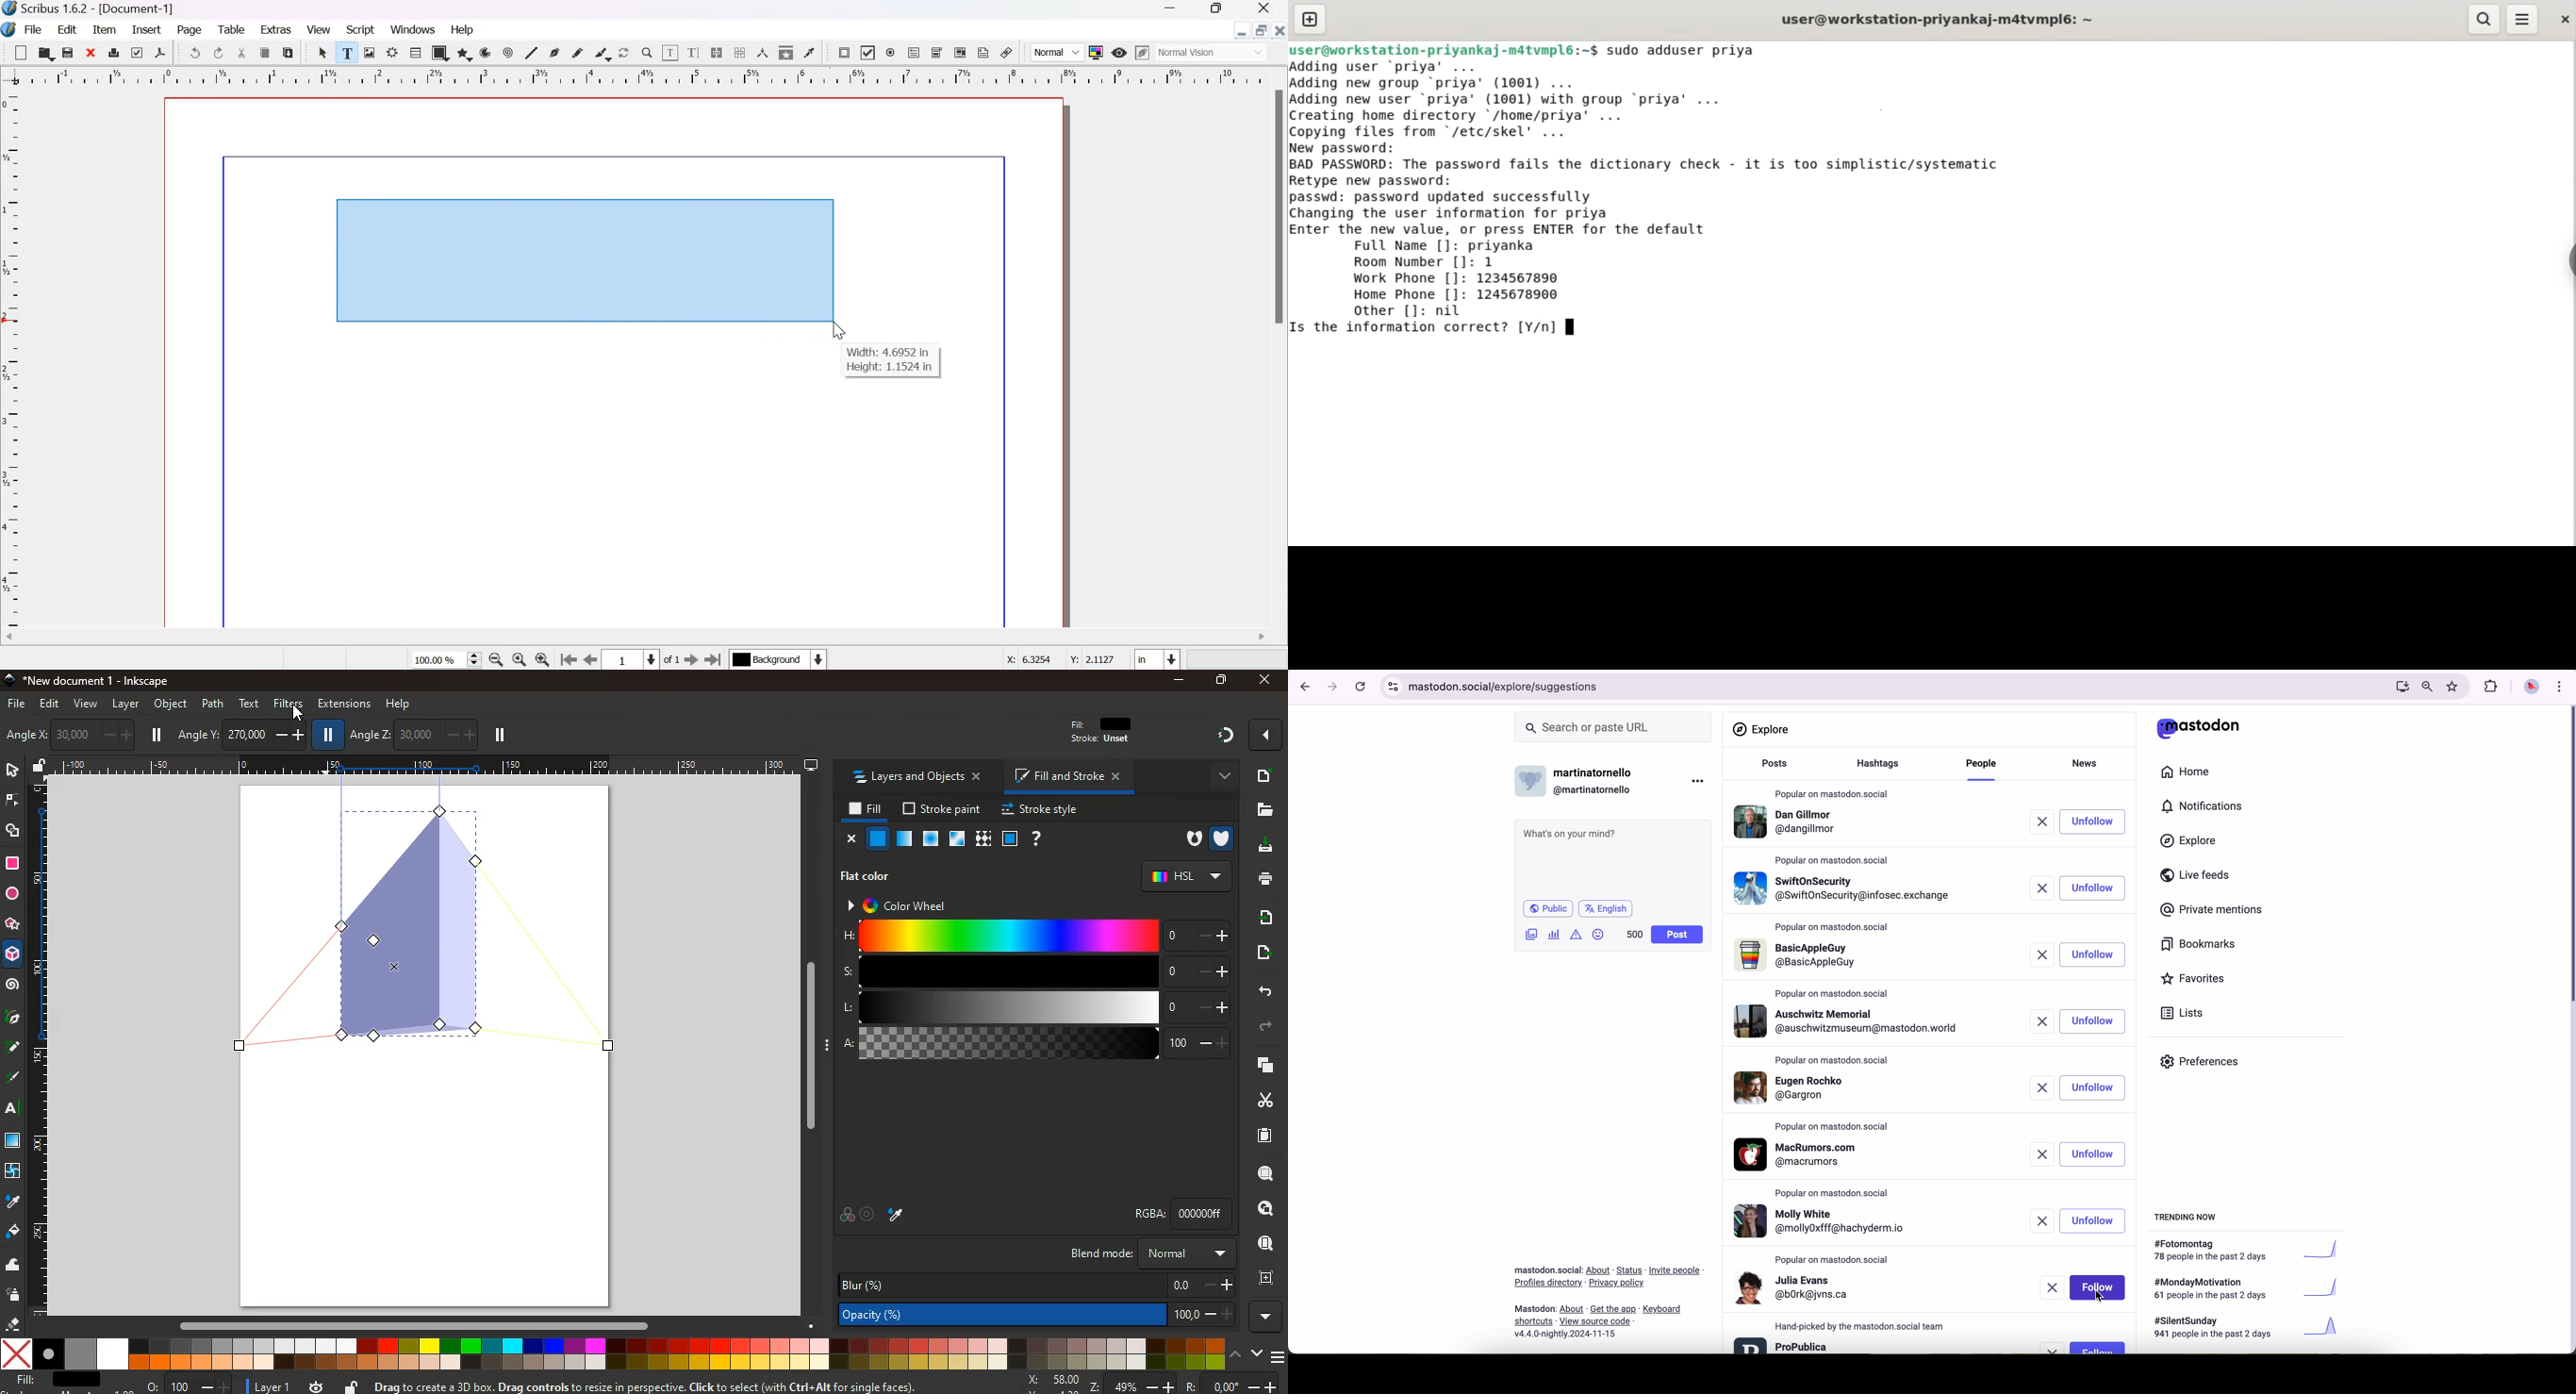 The image size is (2576, 1400). Describe the element at coordinates (1213, 52) in the screenshot. I see `Normal Vision` at that location.